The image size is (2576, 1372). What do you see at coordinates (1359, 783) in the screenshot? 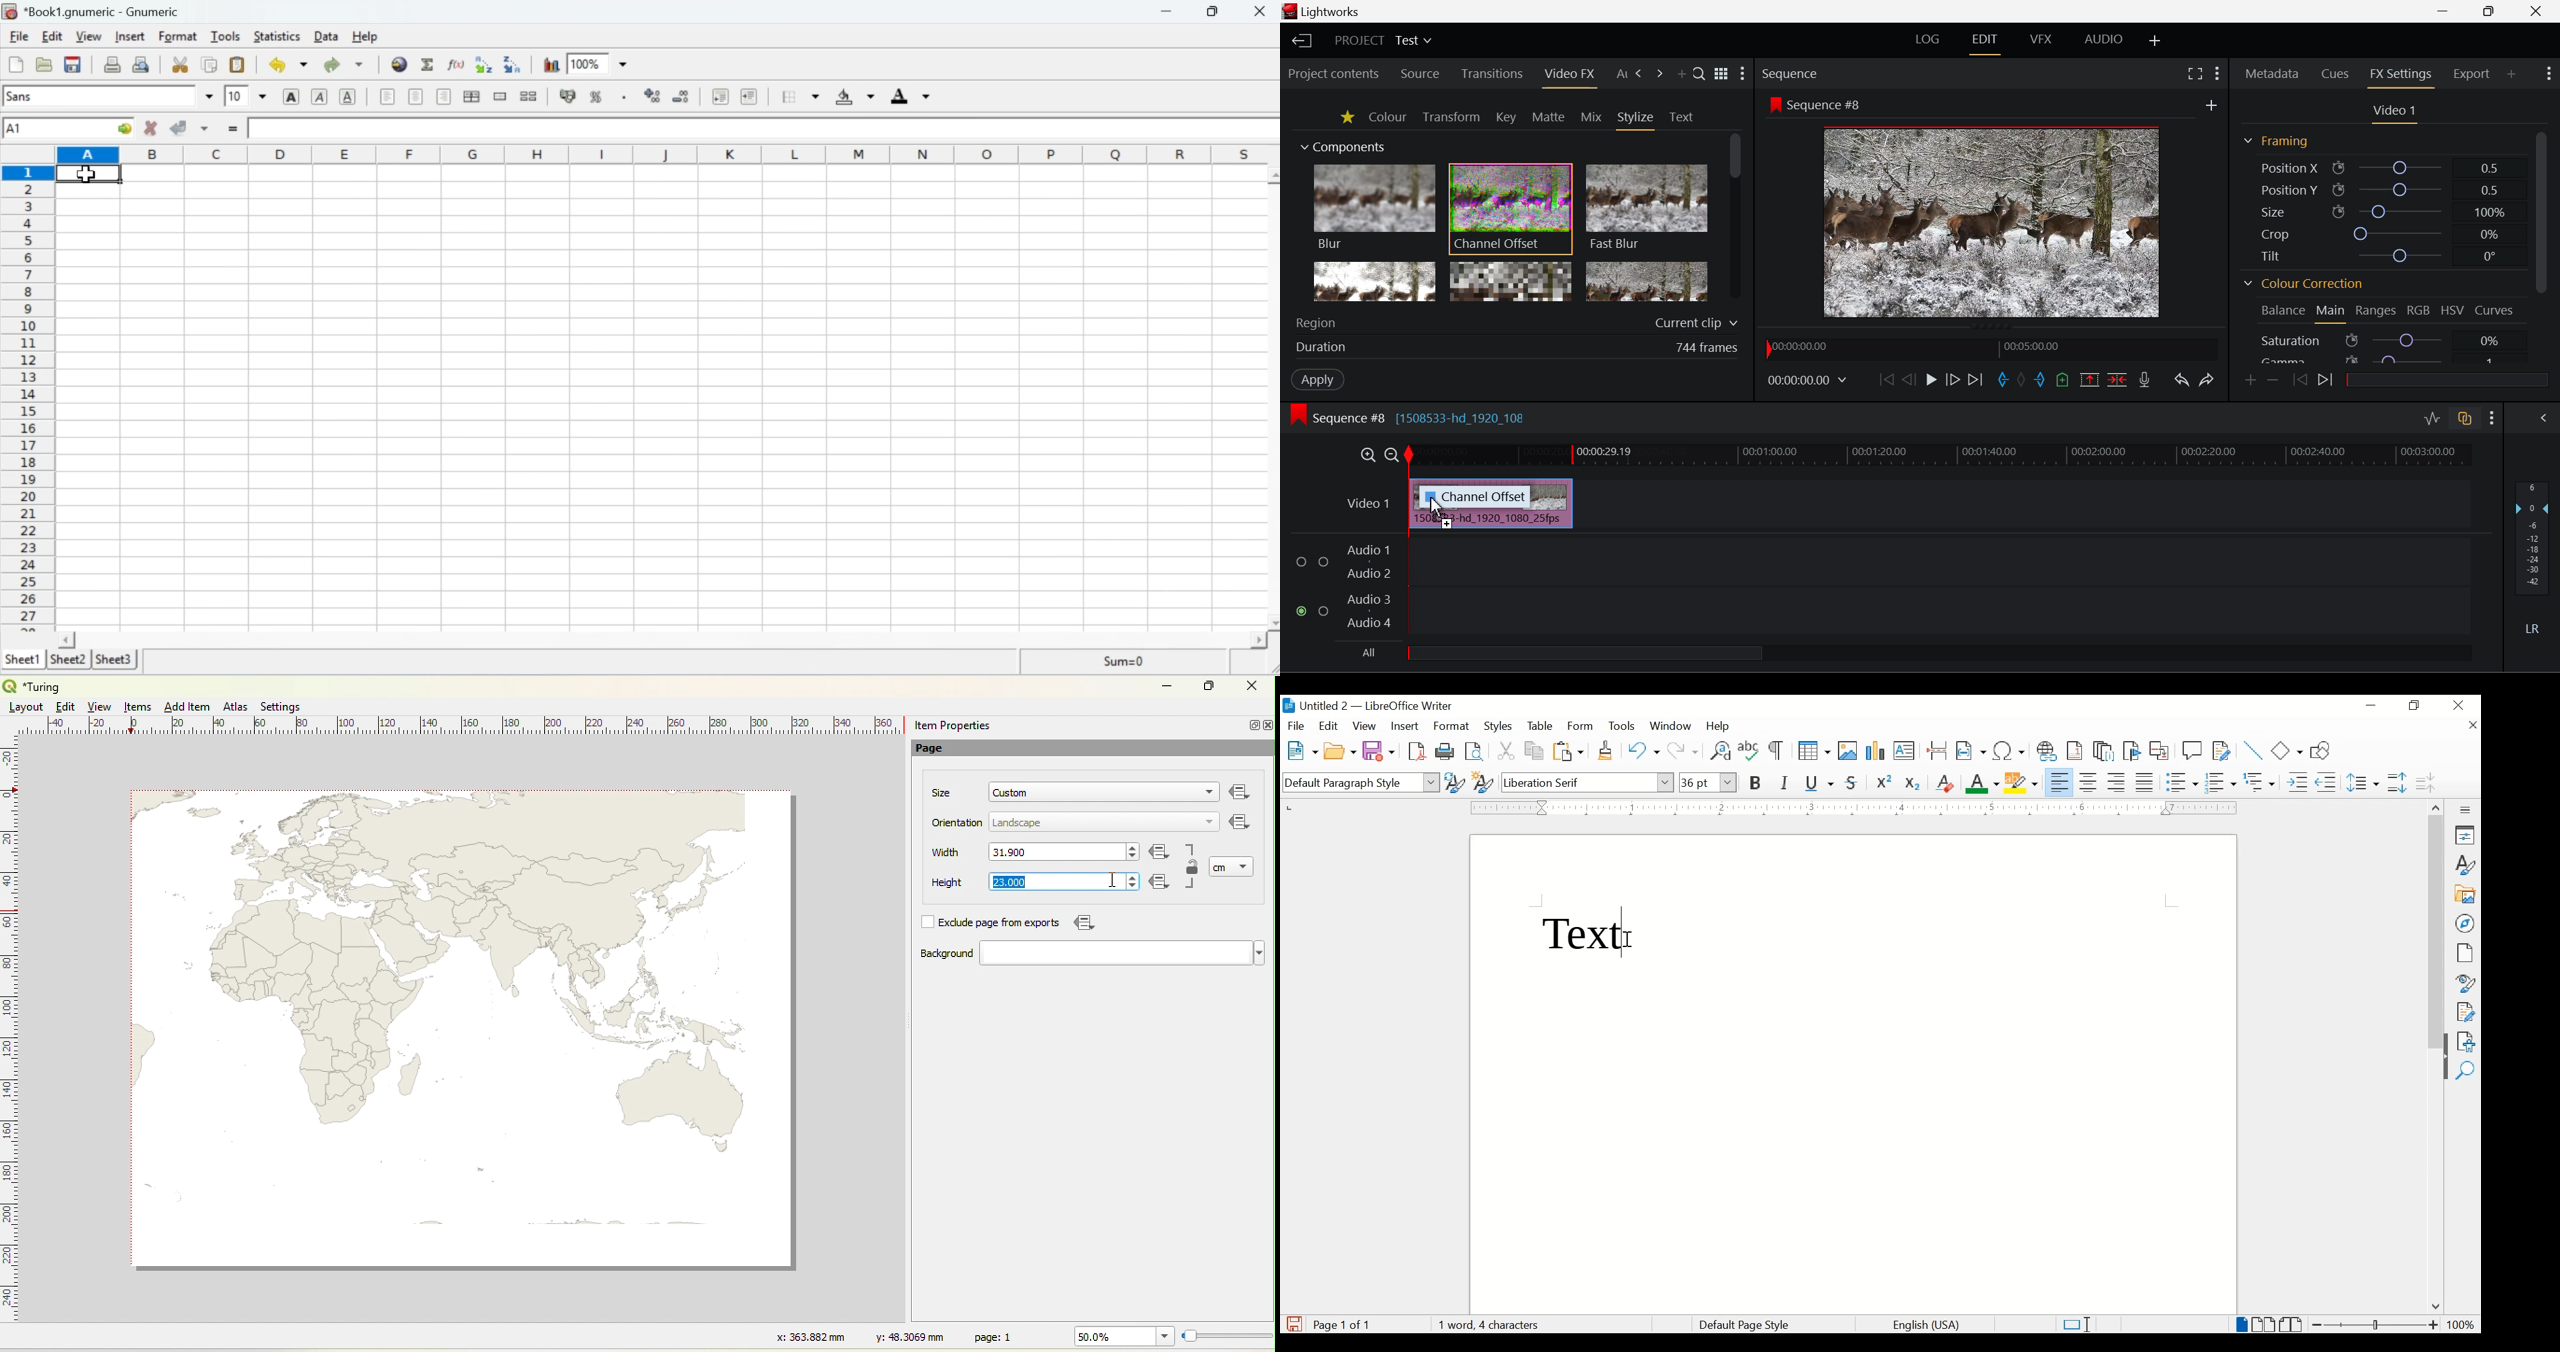
I see `default paragraph style` at bounding box center [1359, 783].